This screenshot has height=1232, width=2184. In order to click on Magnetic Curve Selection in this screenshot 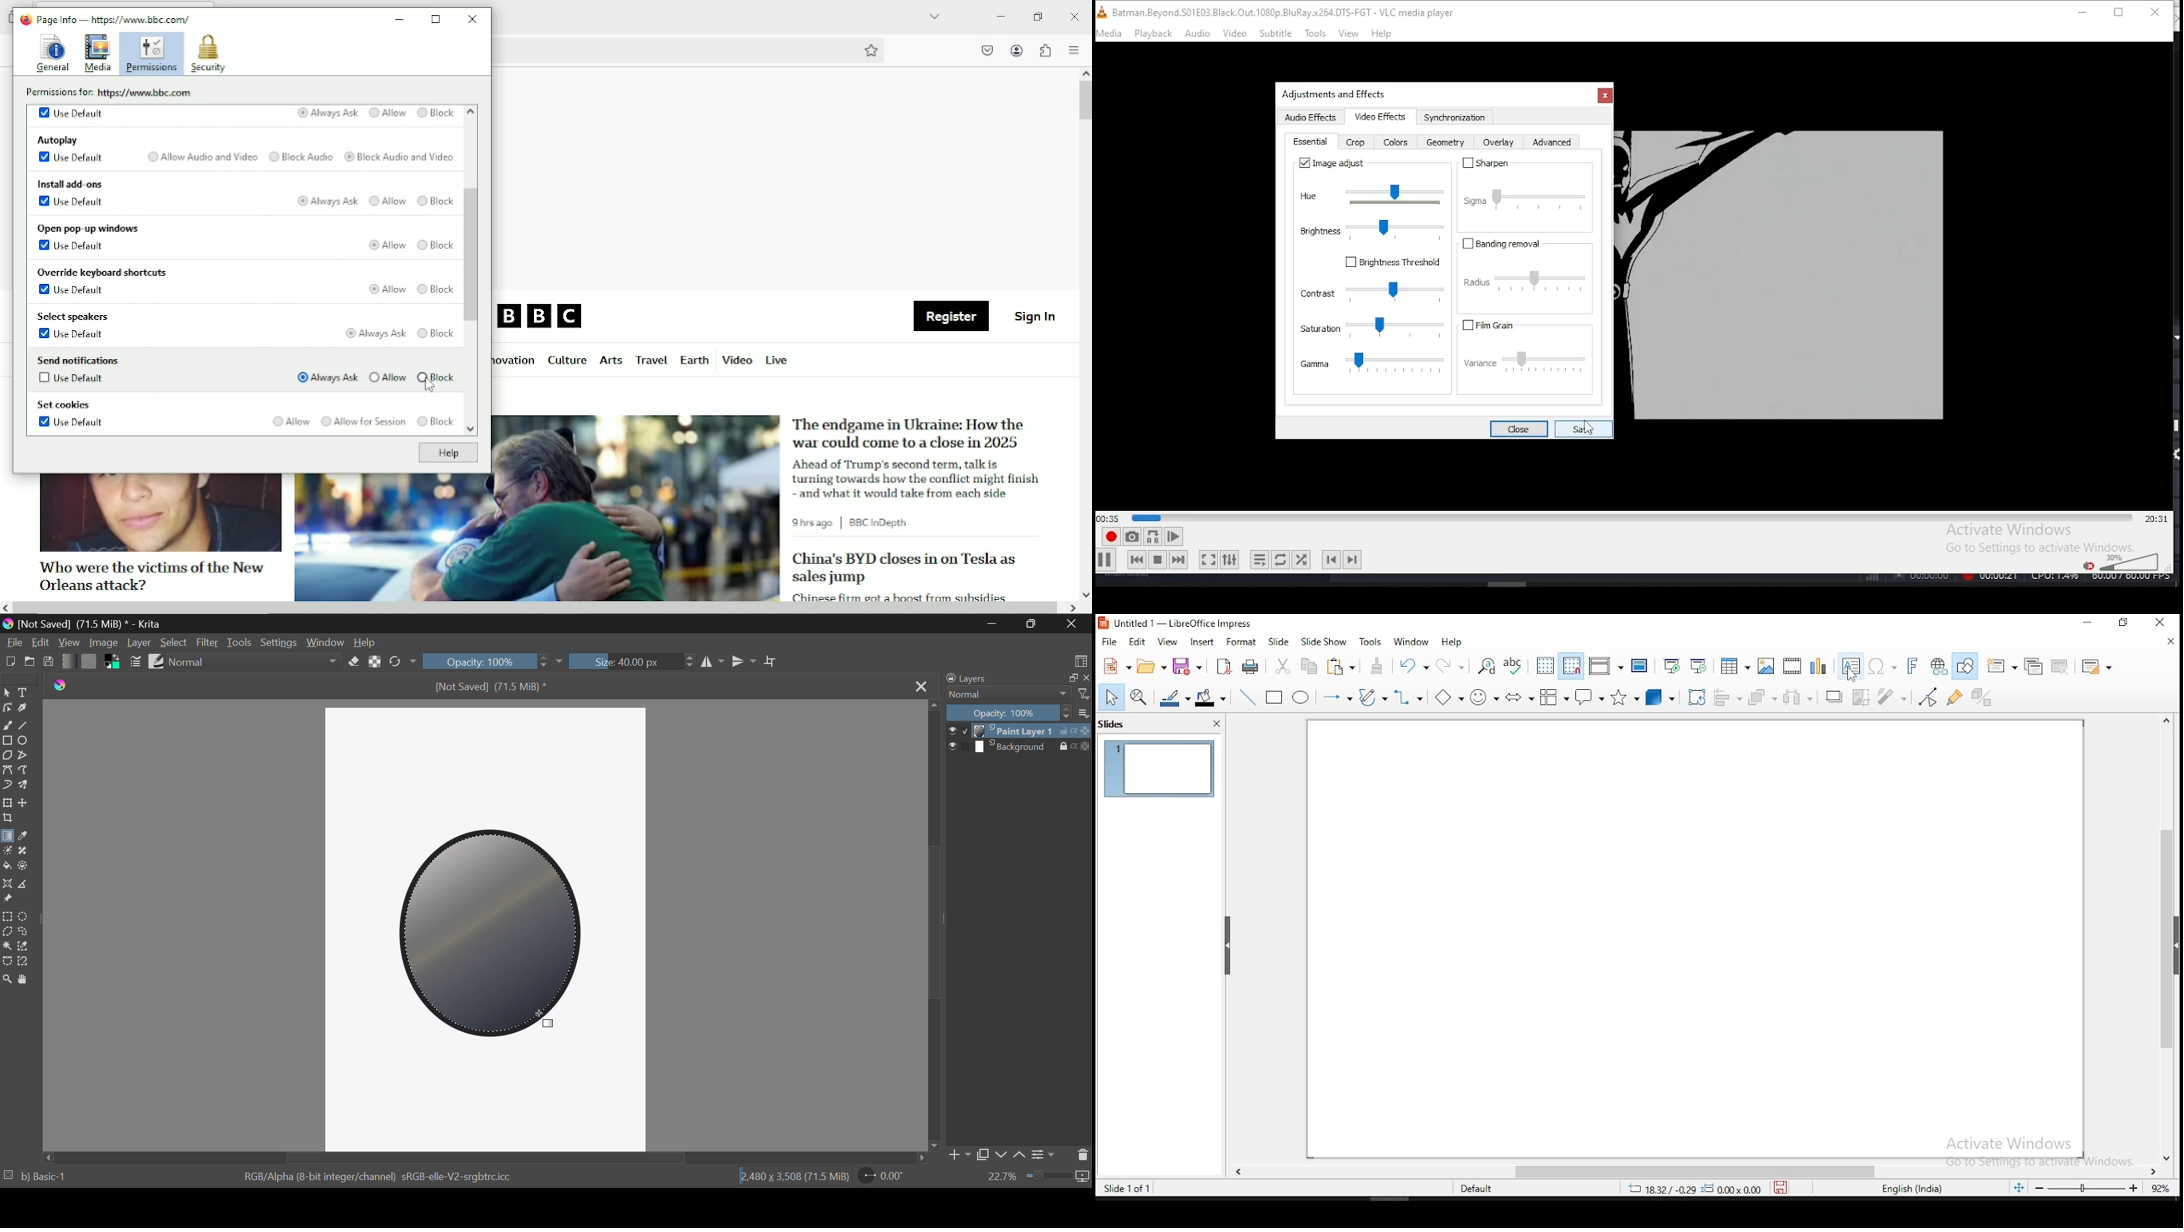, I will do `click(27, 963)`.